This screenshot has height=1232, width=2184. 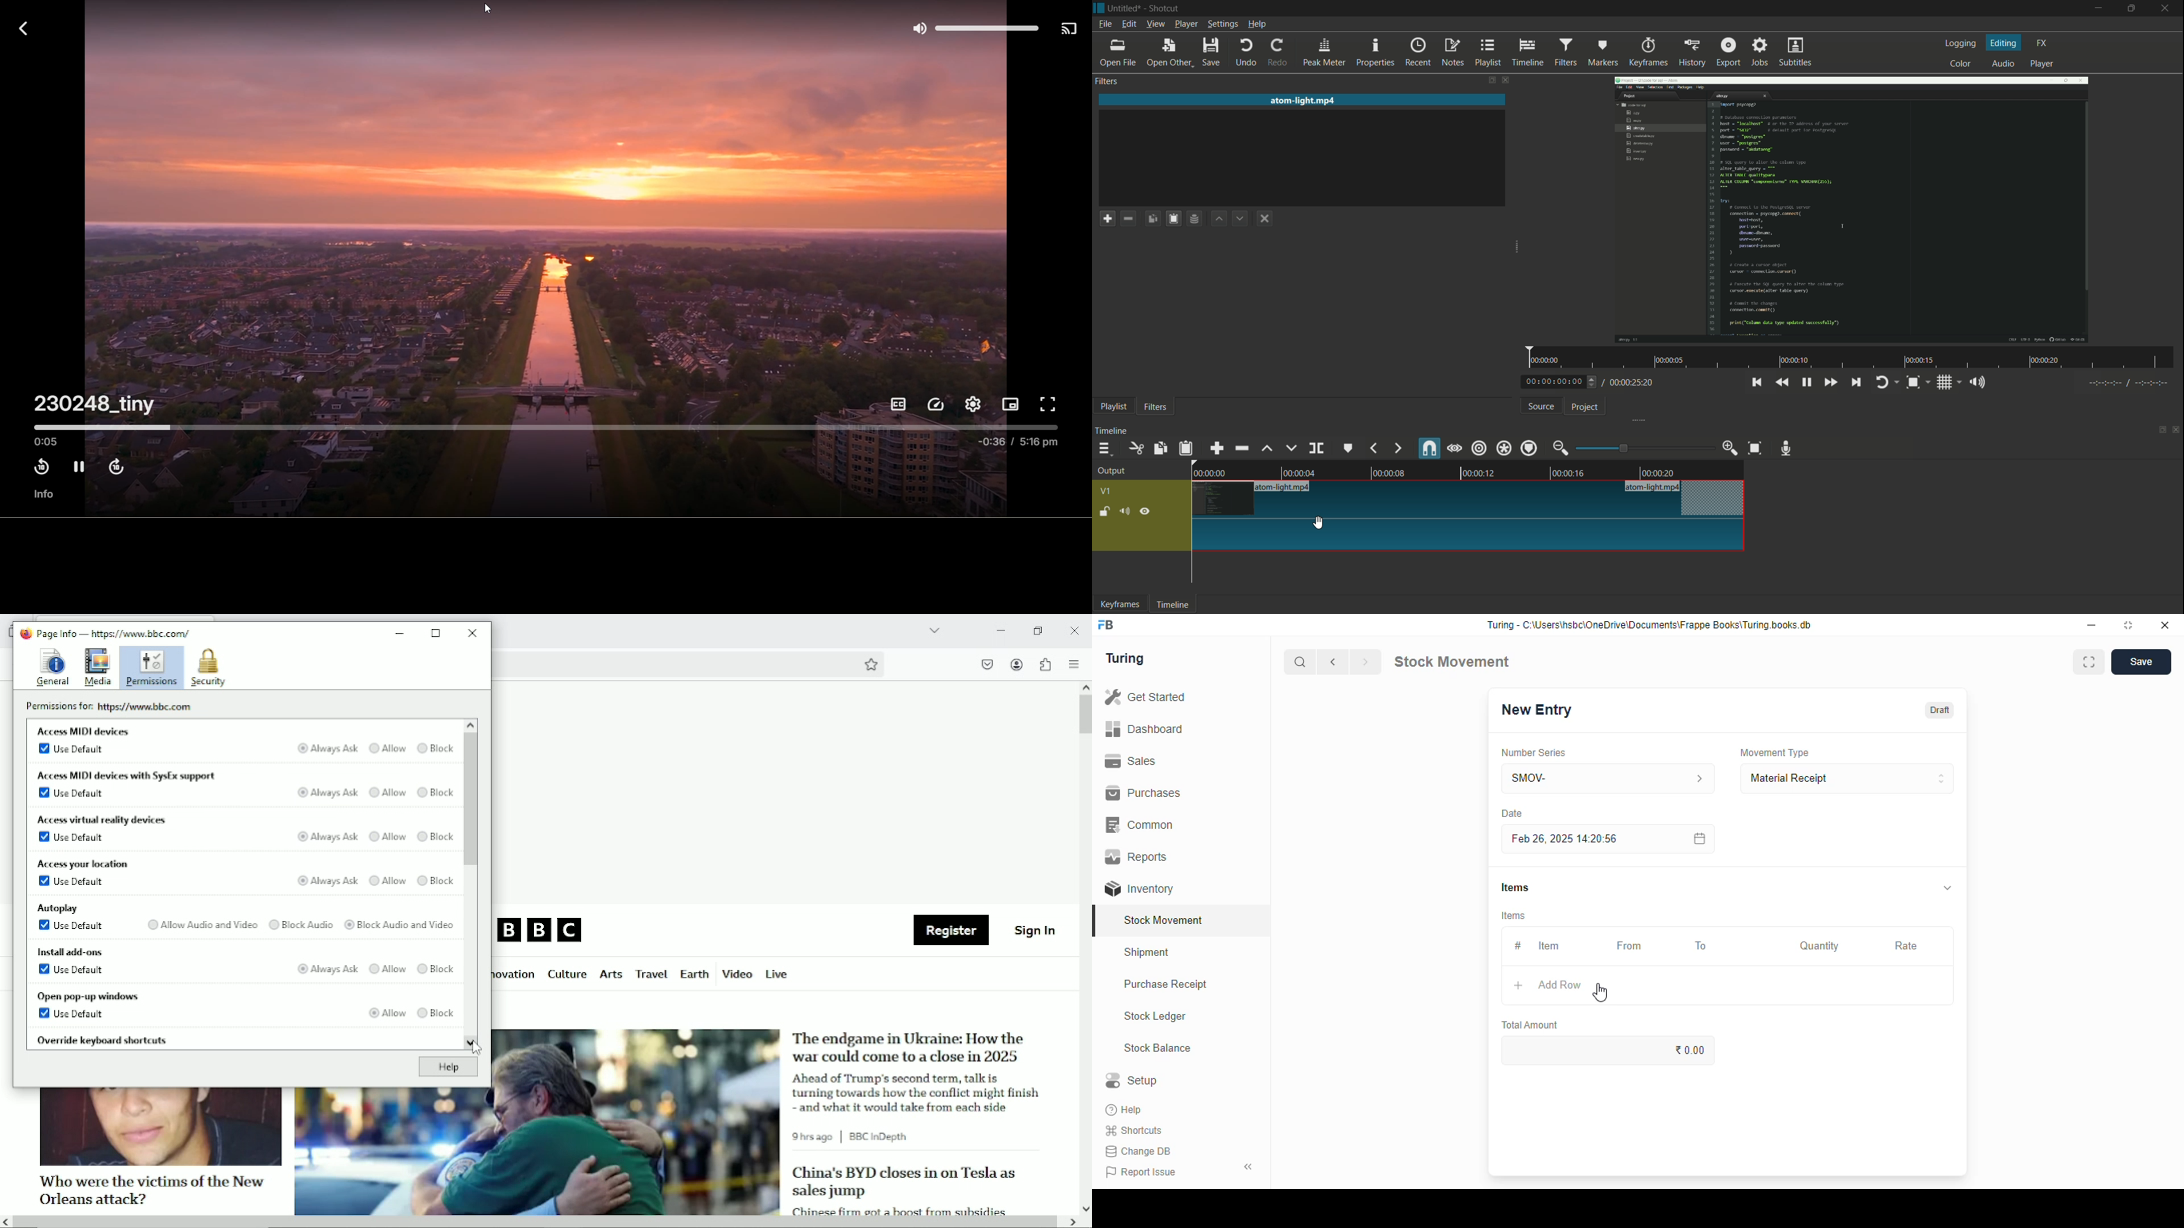 What do you see at coordinates (1158, 1049) in the screenshot?
I see `stock balance` at bounding box center [1158, 1049].